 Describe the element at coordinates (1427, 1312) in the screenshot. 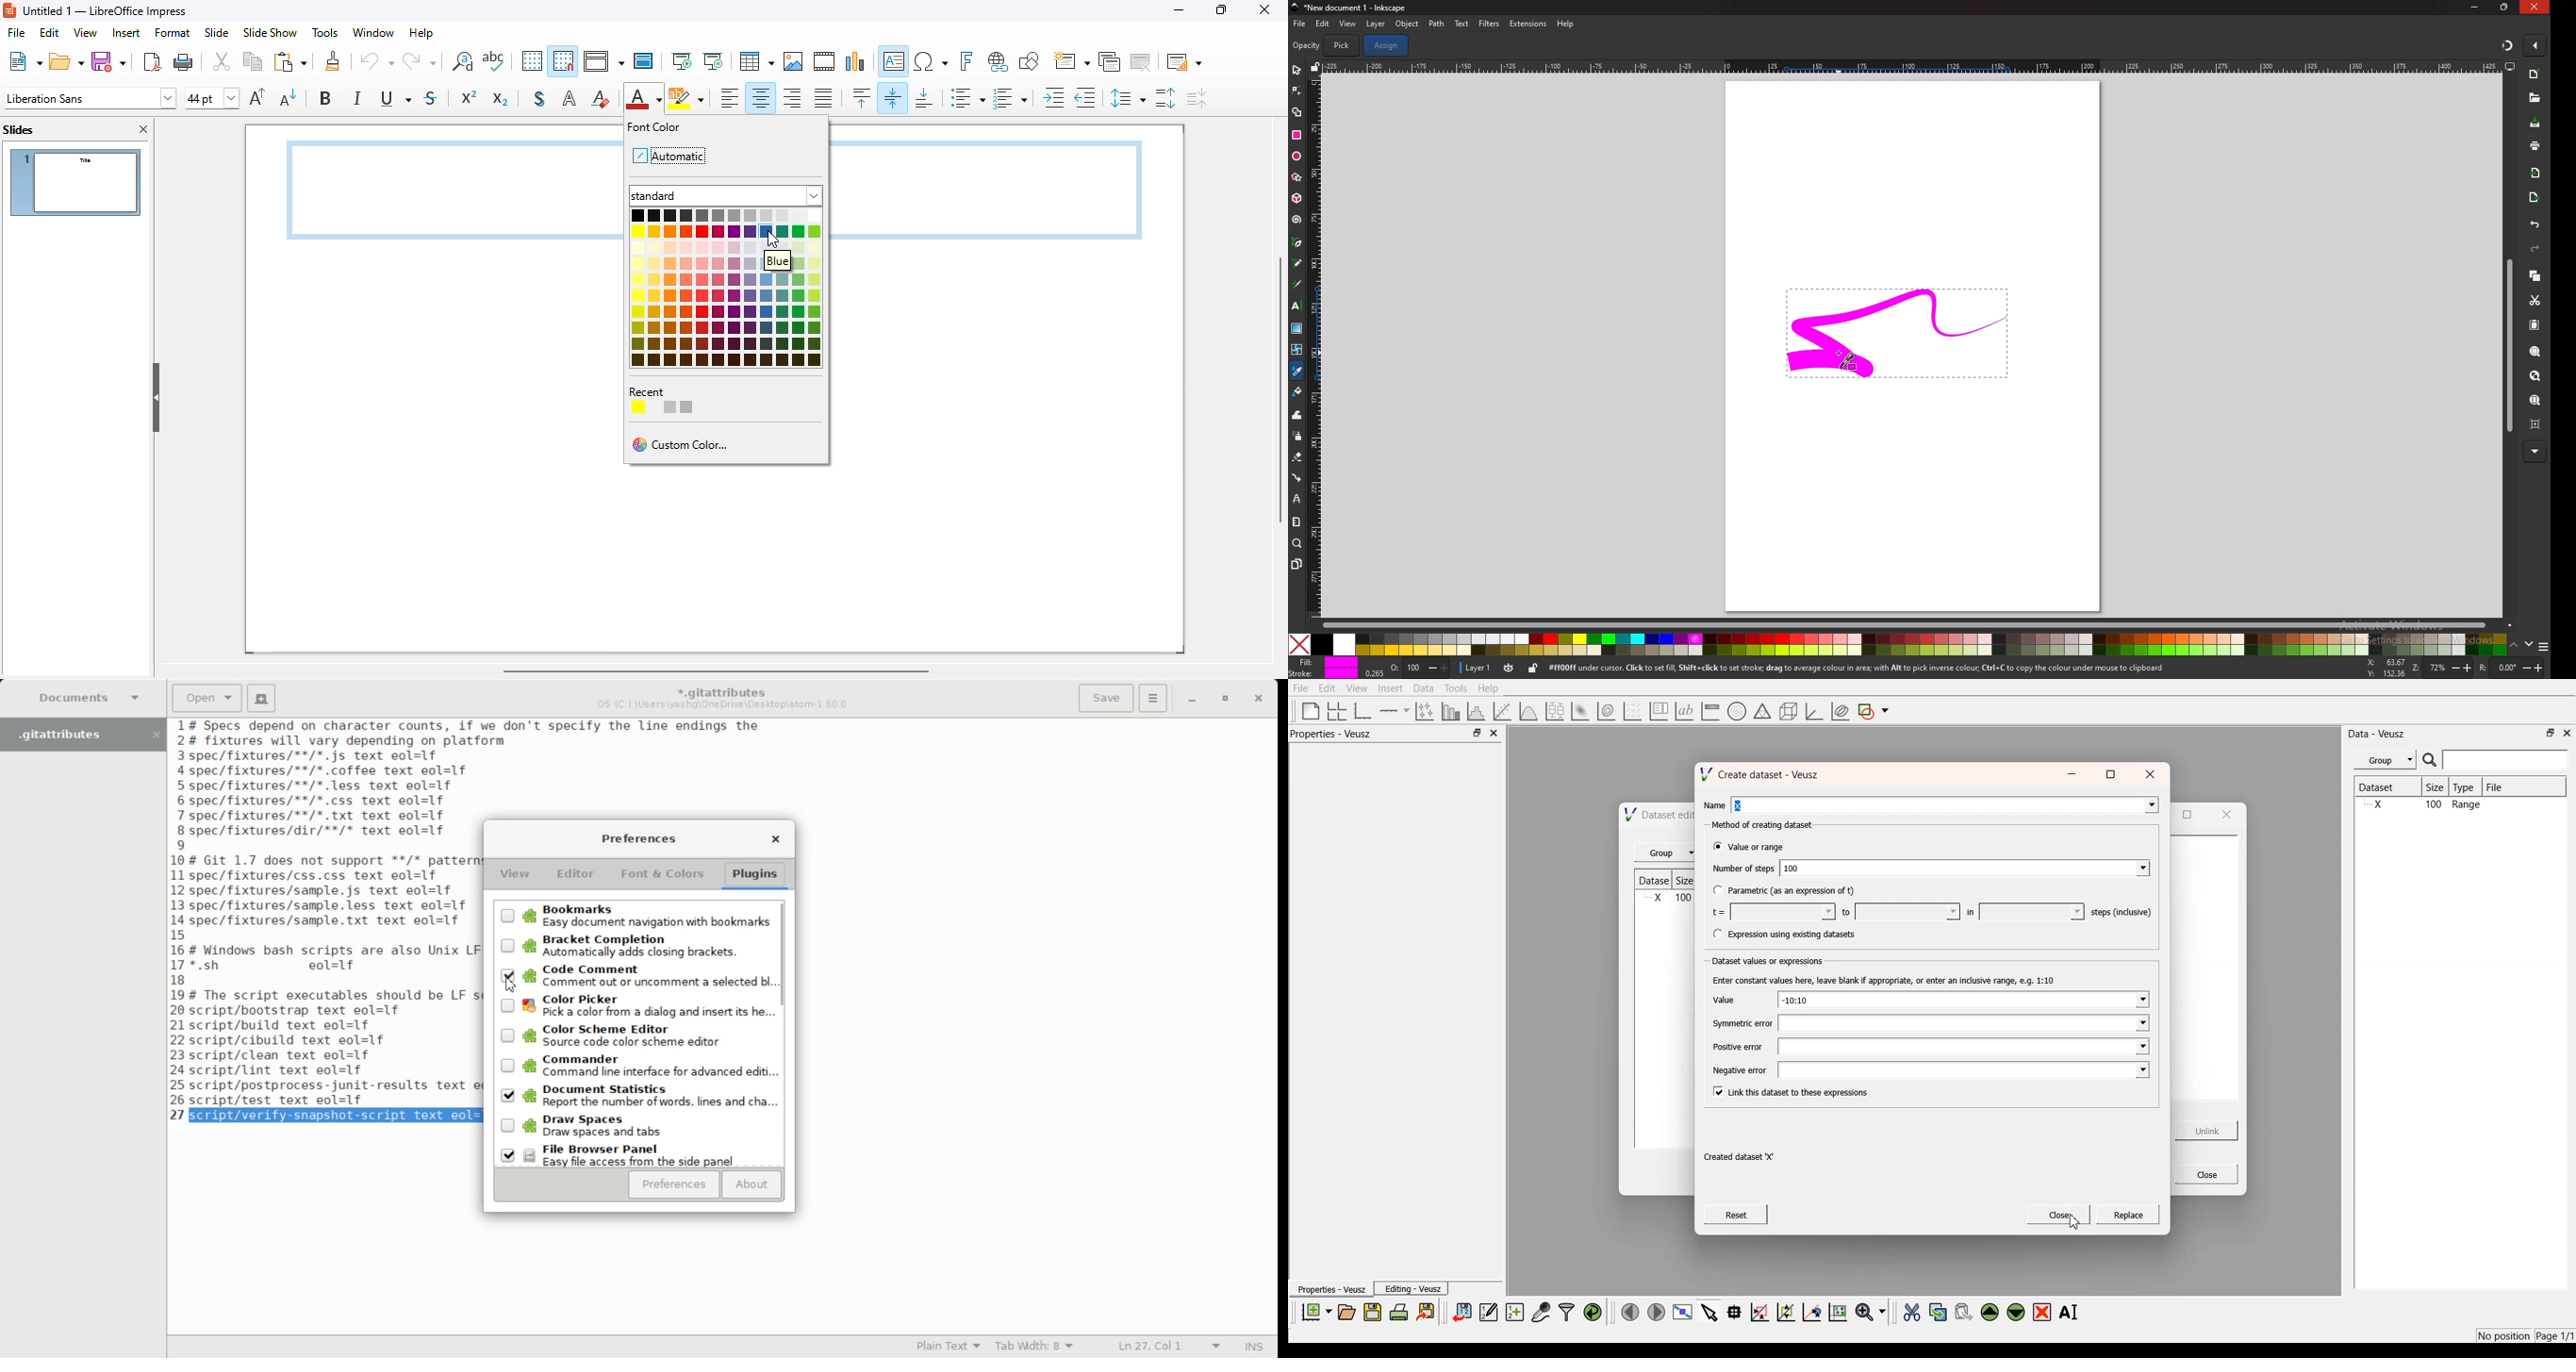

I see `export` at that location.